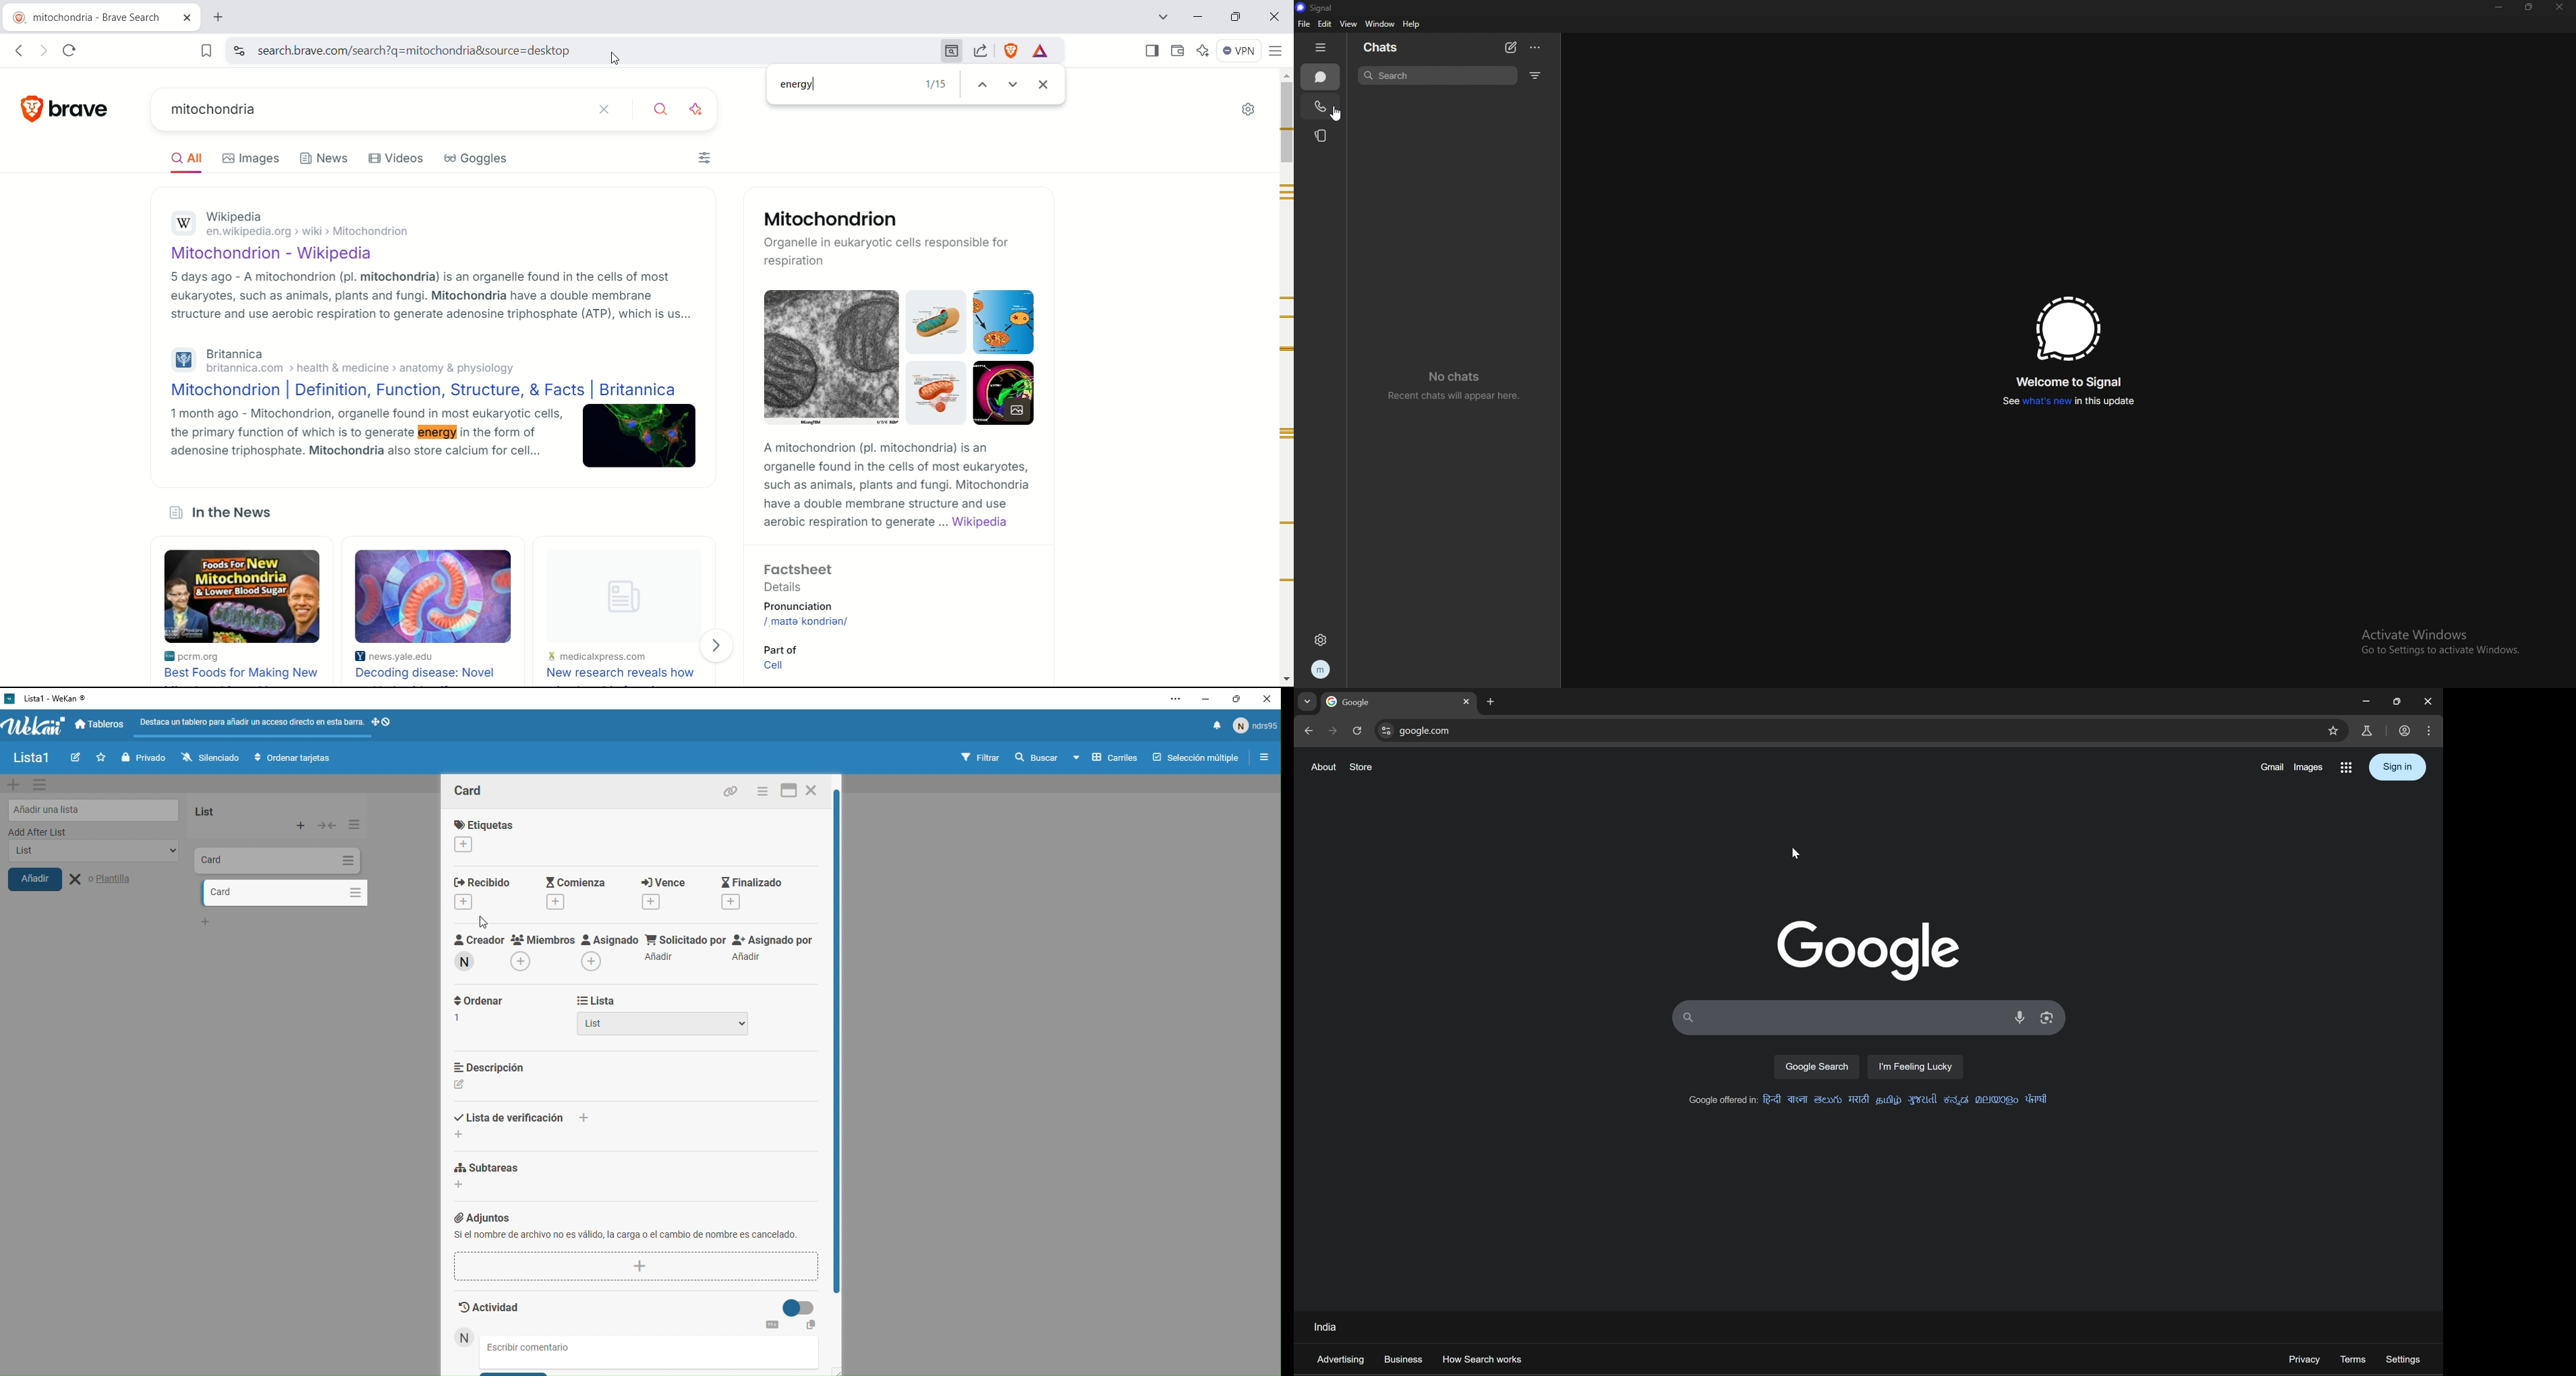 The image size is (2576, 1400). I want to click on in the News, so click(227, 513).